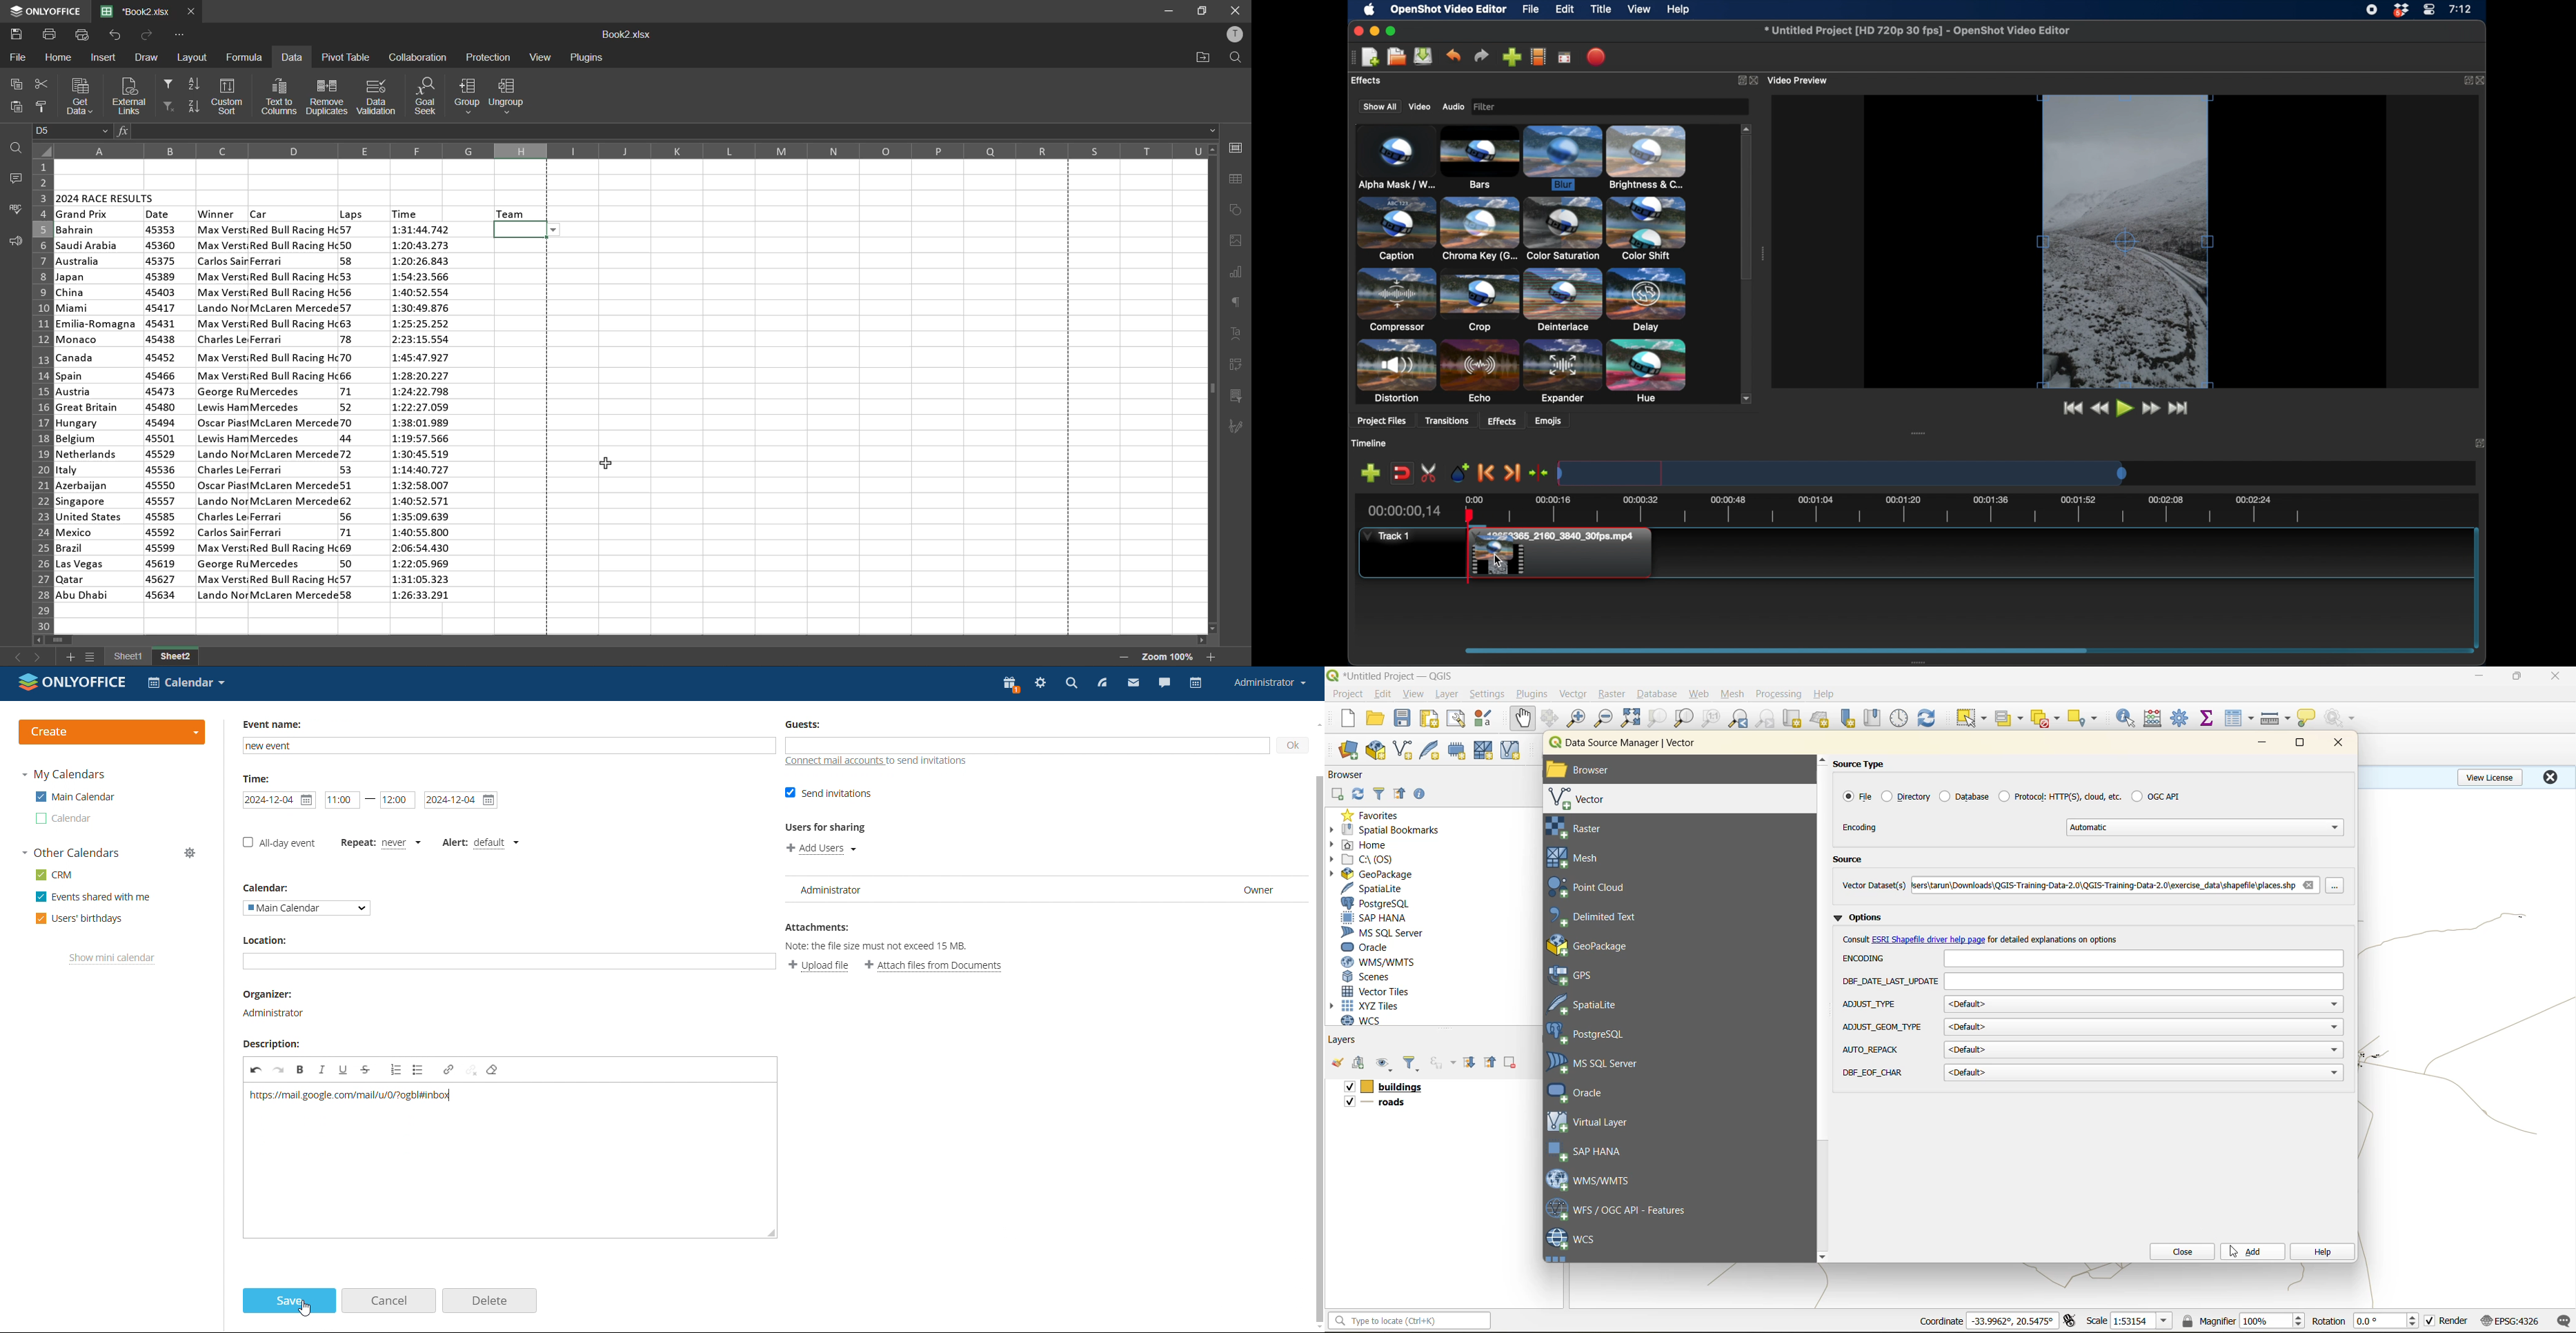 The image size is (2576, 1344). I want to click on resize, so click(773, 1234).